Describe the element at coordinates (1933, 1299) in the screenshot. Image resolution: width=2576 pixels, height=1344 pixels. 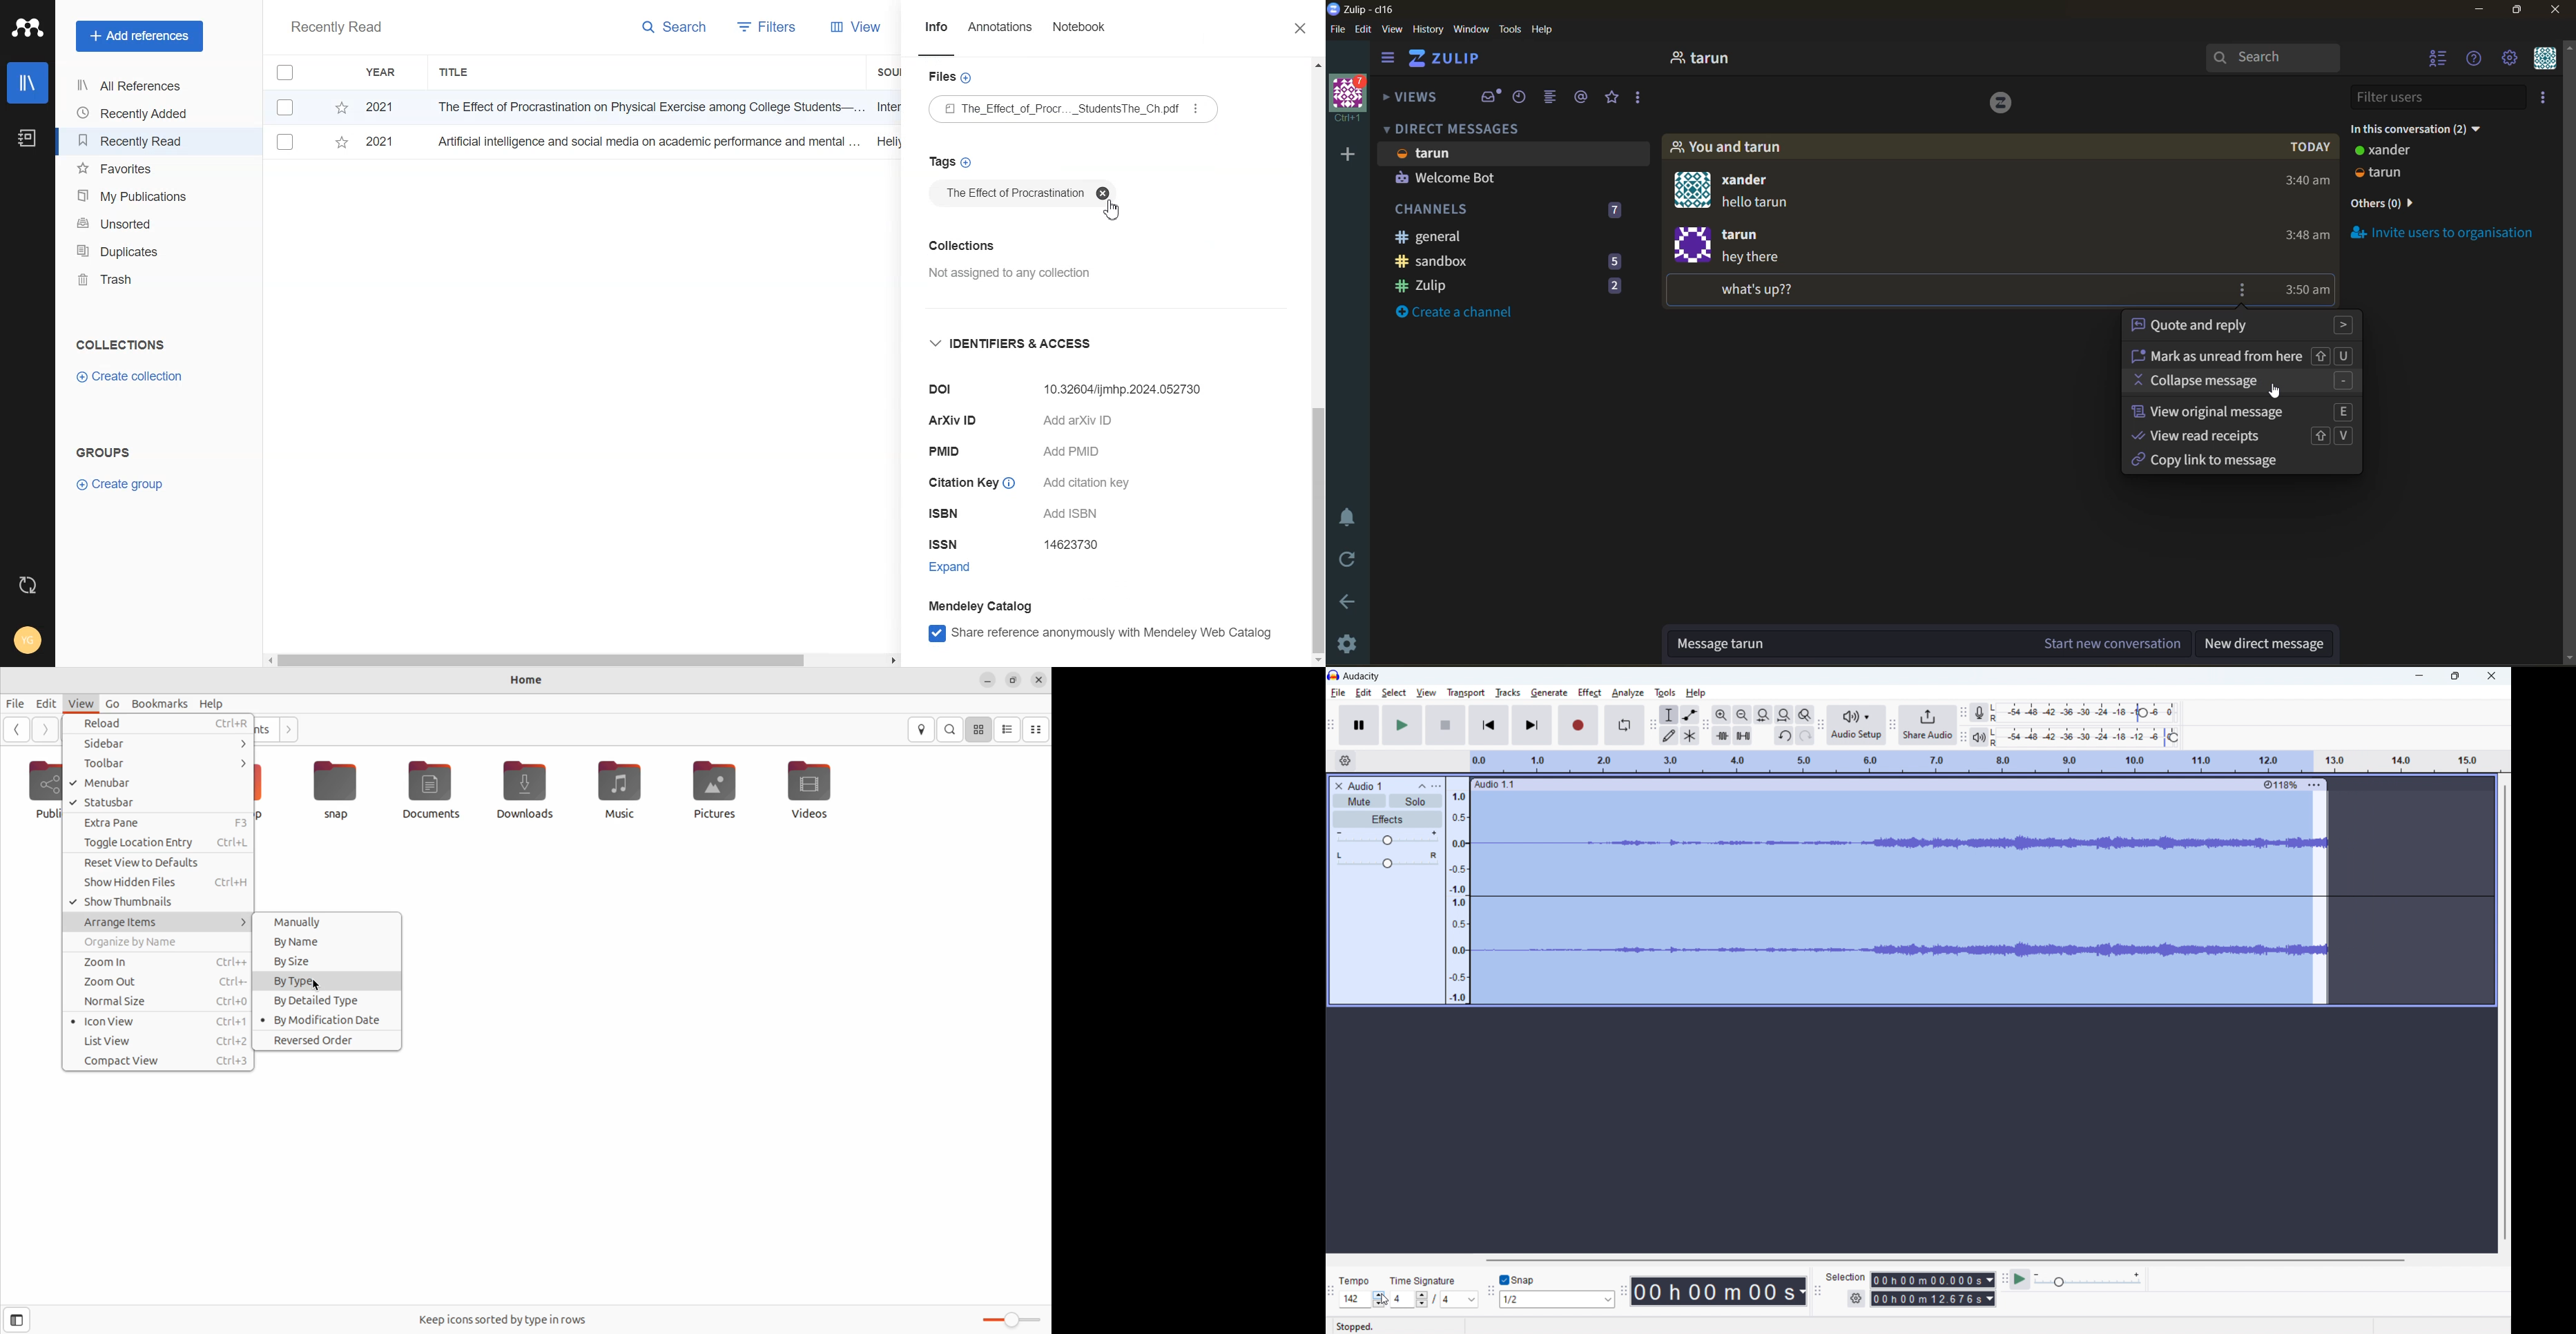
I see `end time` at that location.